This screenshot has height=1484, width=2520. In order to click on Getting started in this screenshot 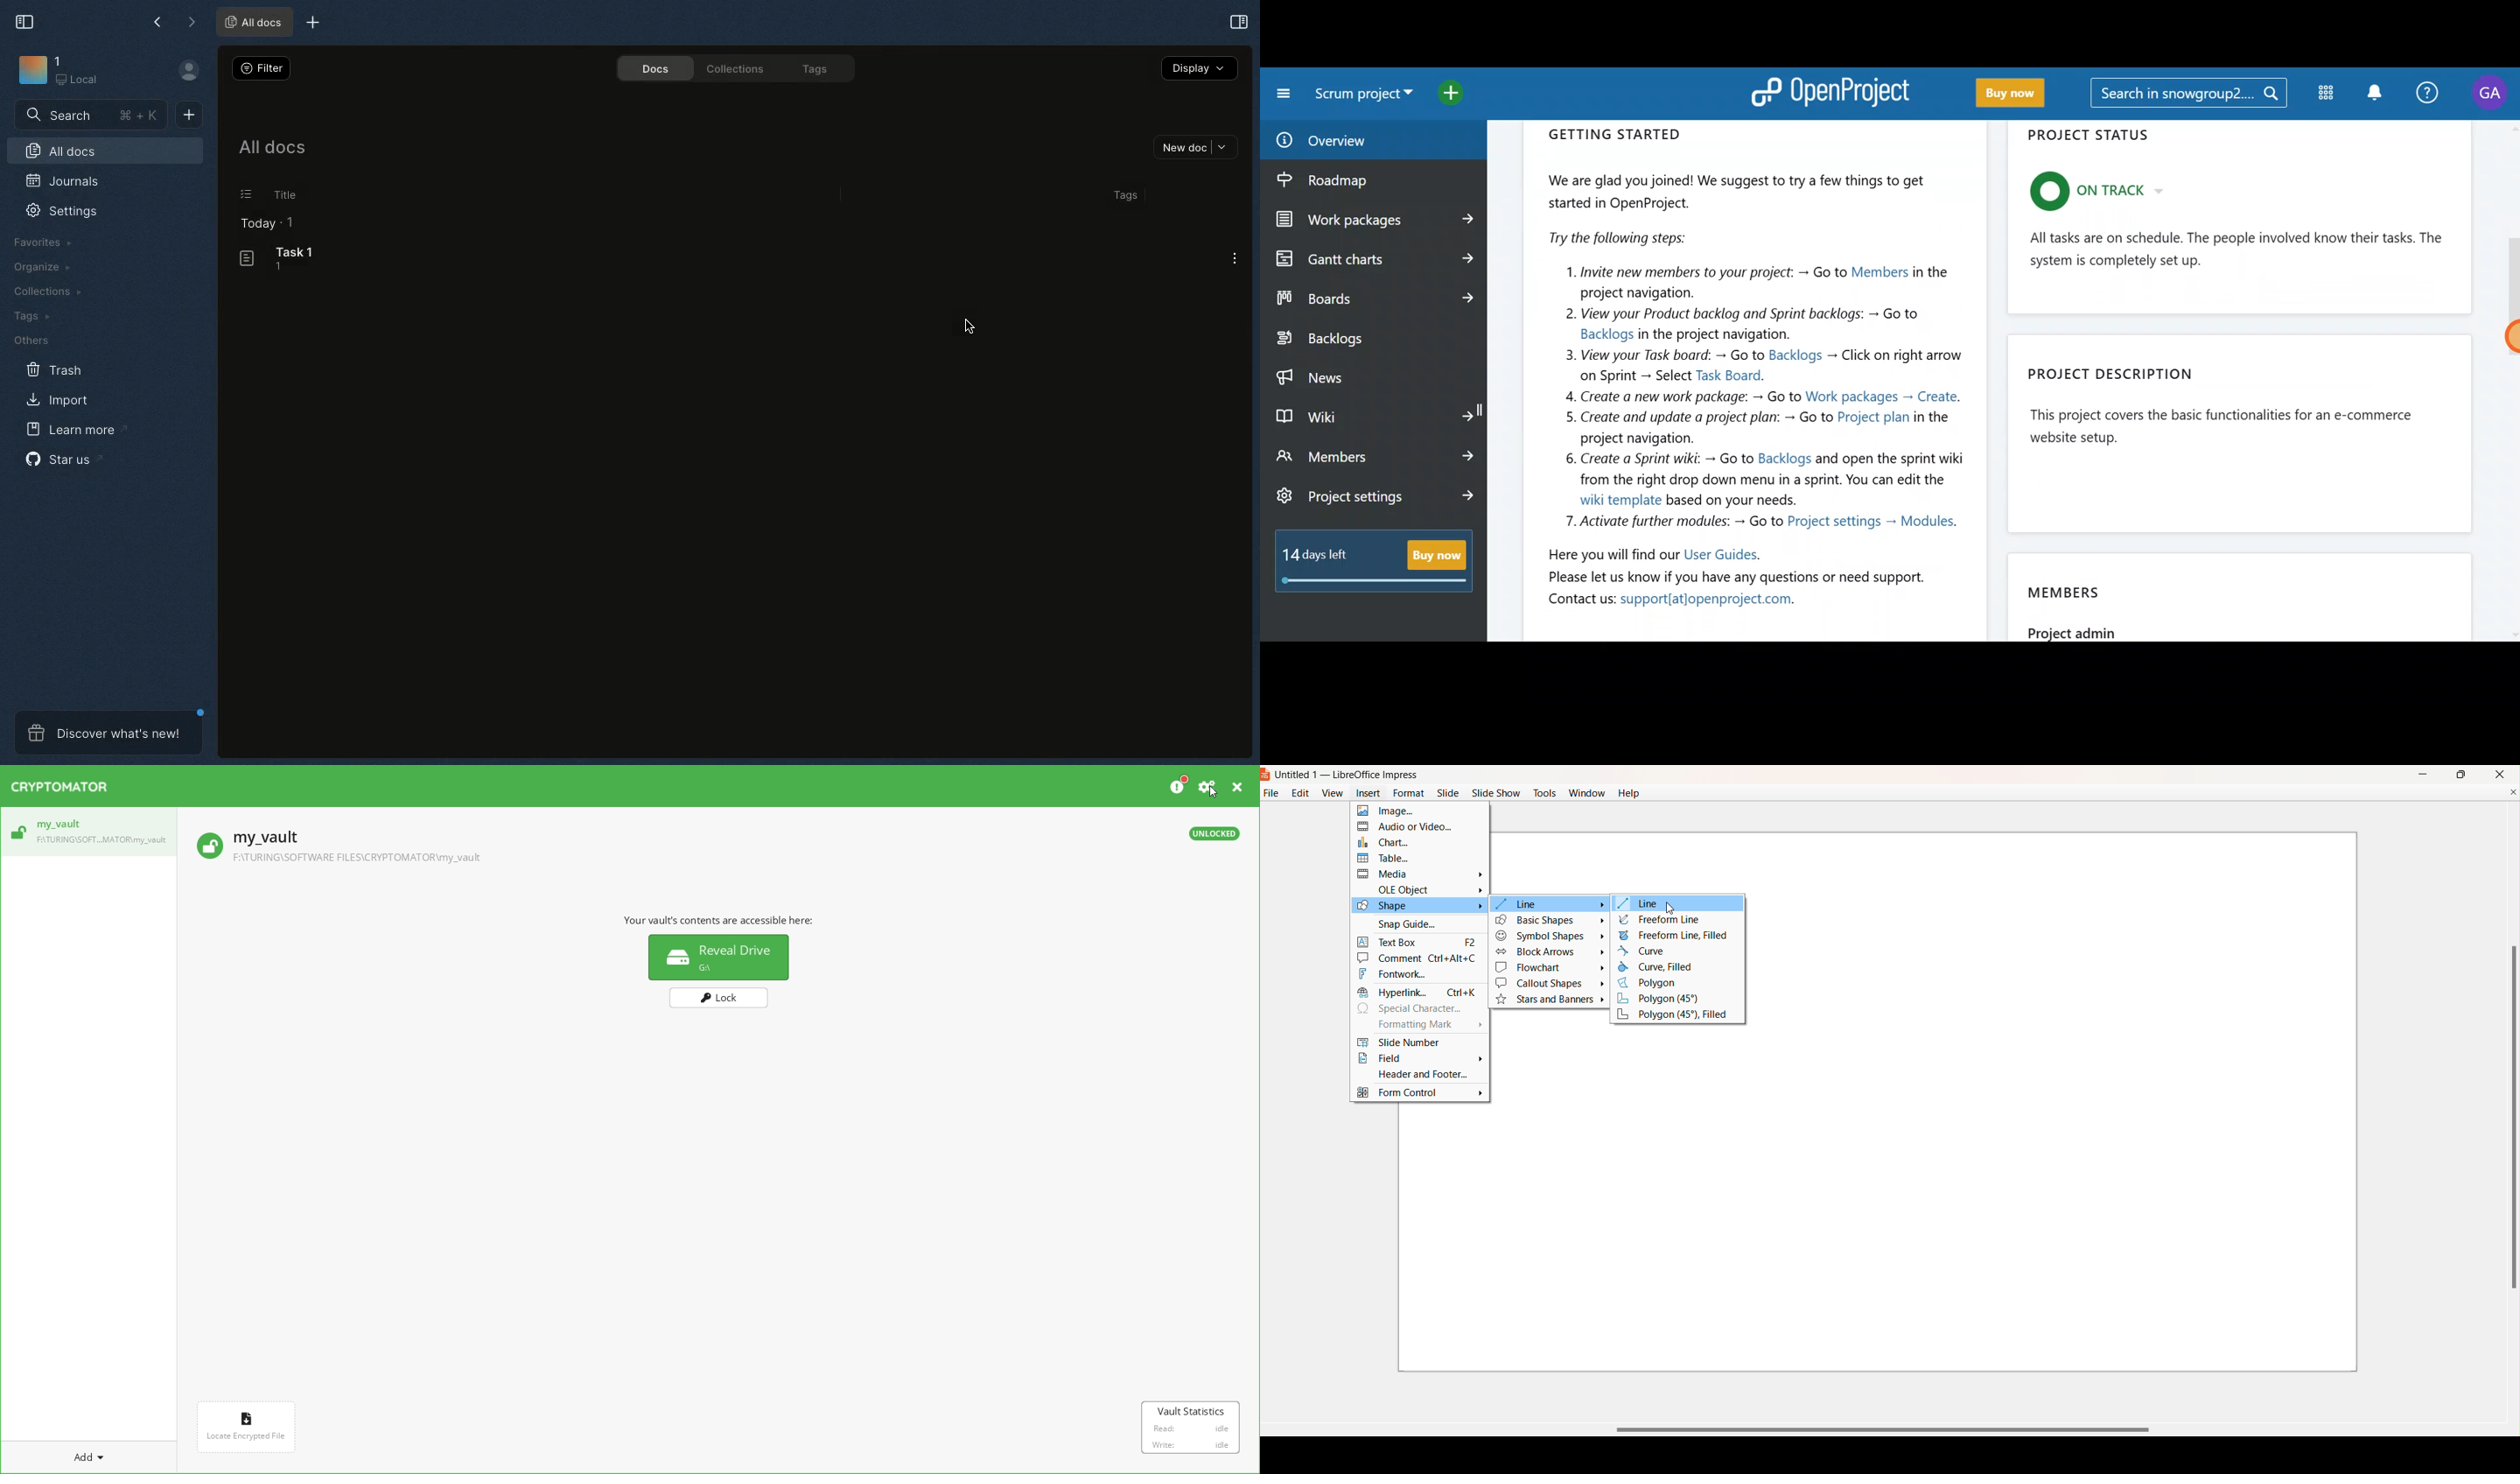, I will do `click(1756, 371)`.